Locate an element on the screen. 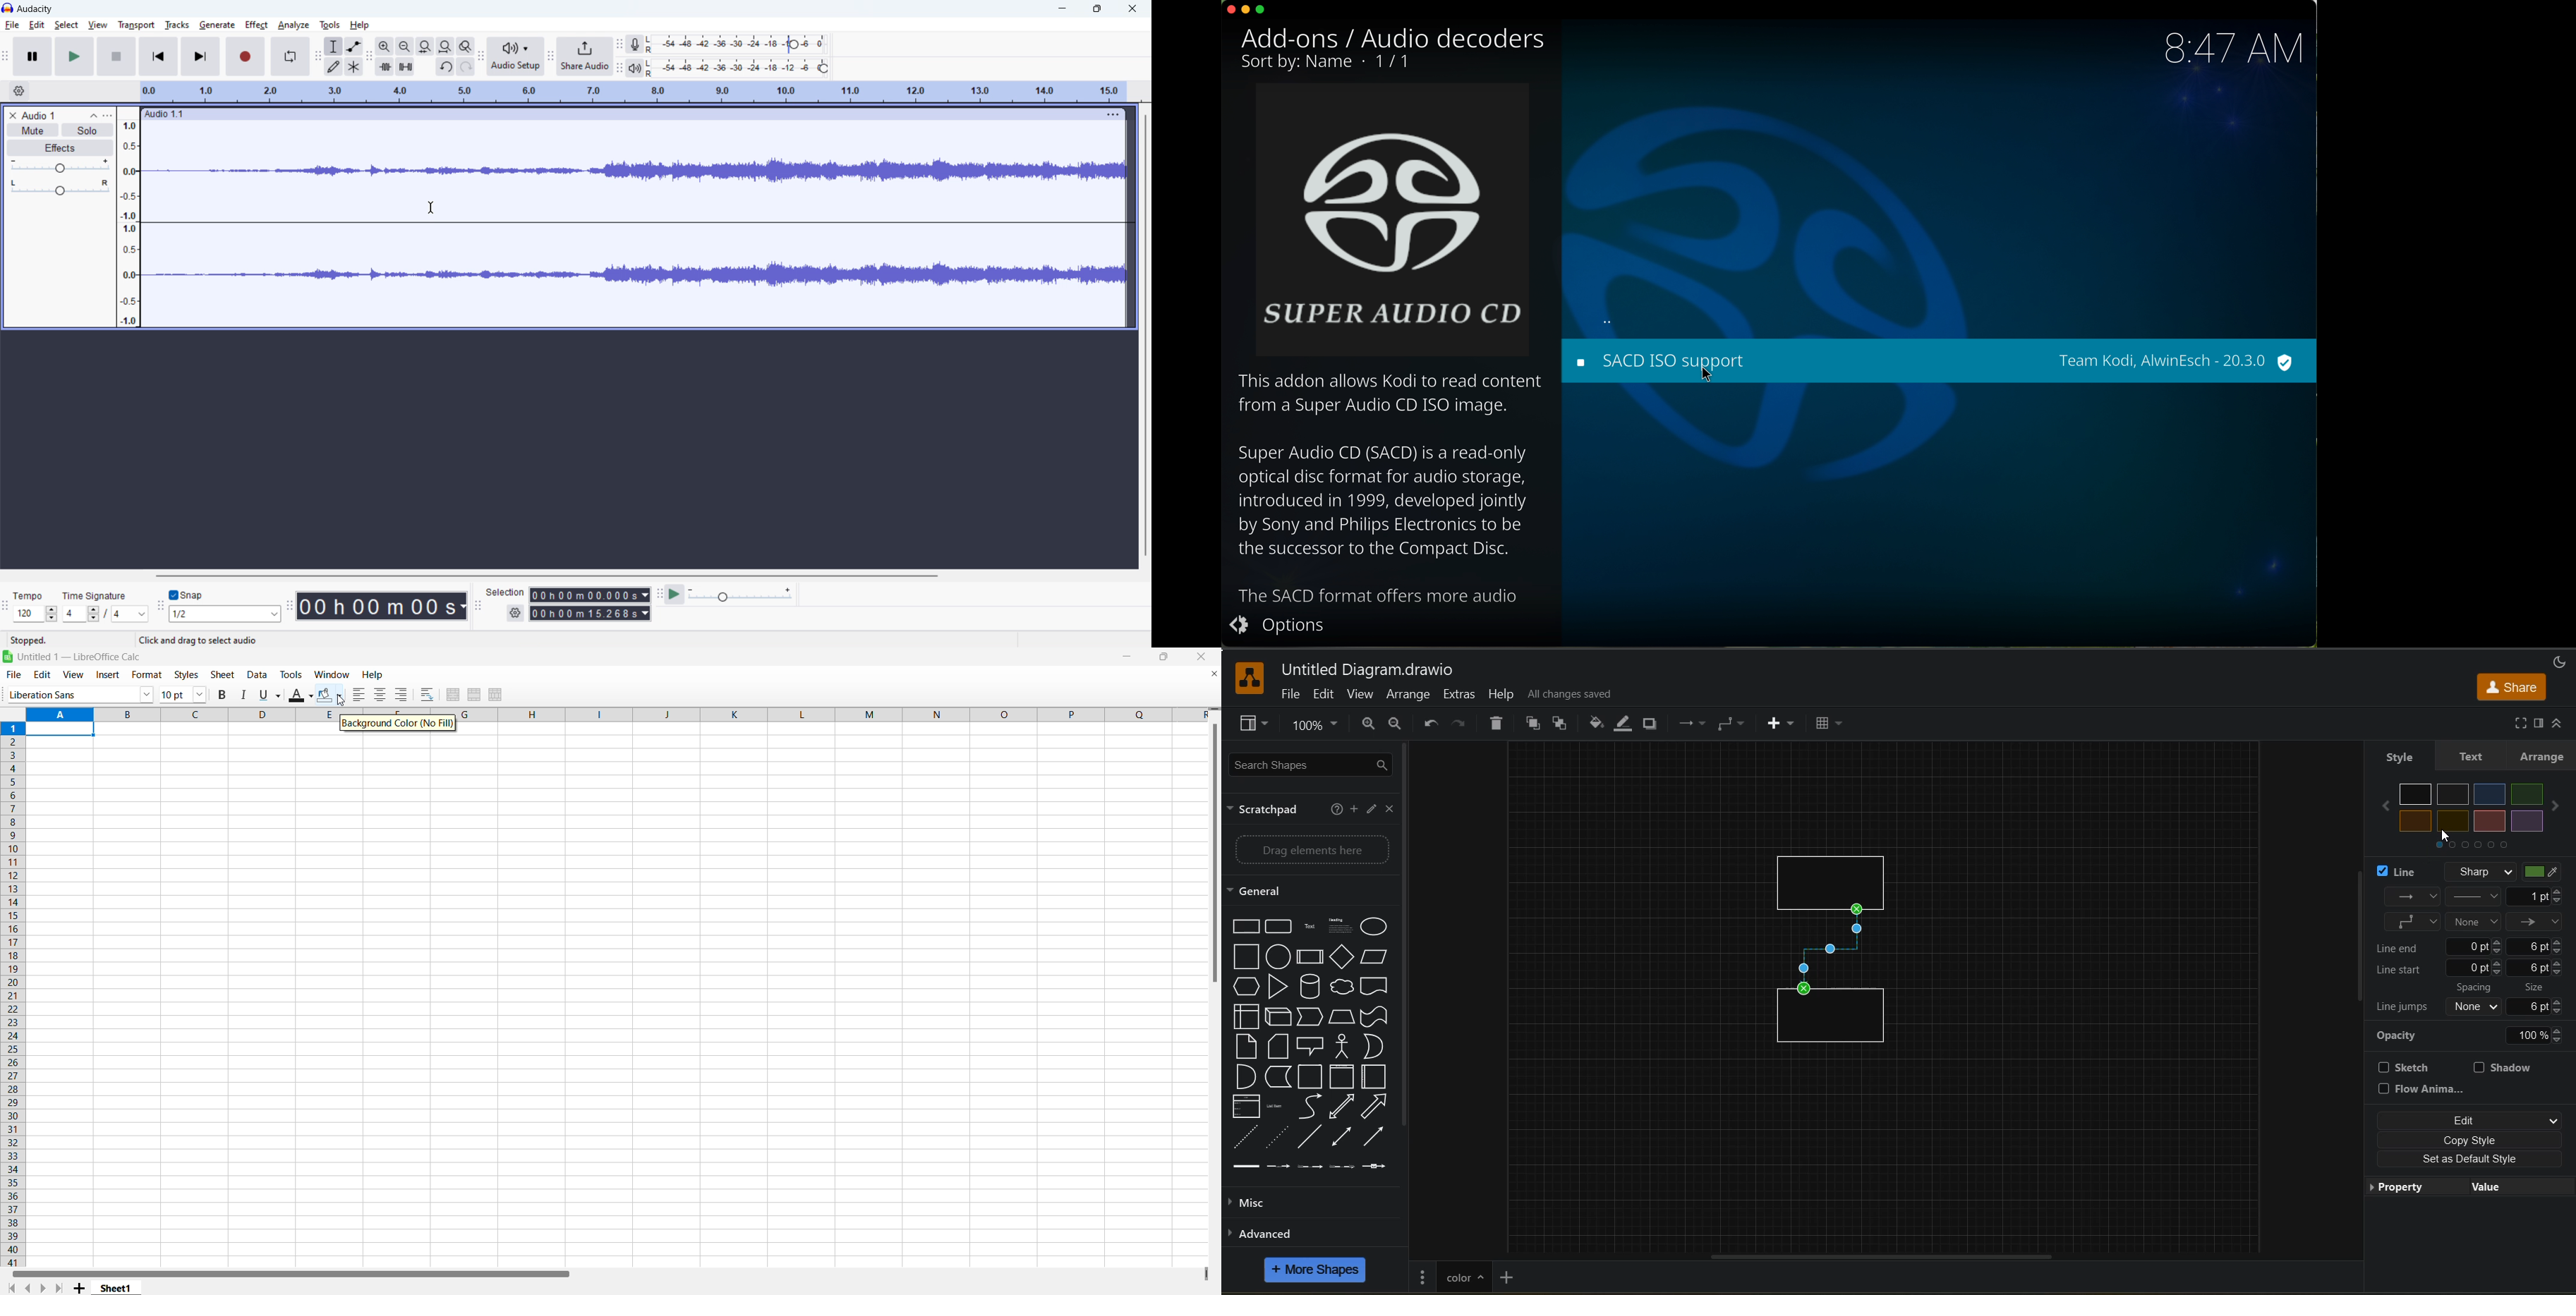 The height and width of the screenshot is (1316, 2576). skip to end is located at coordinates (200, 56).